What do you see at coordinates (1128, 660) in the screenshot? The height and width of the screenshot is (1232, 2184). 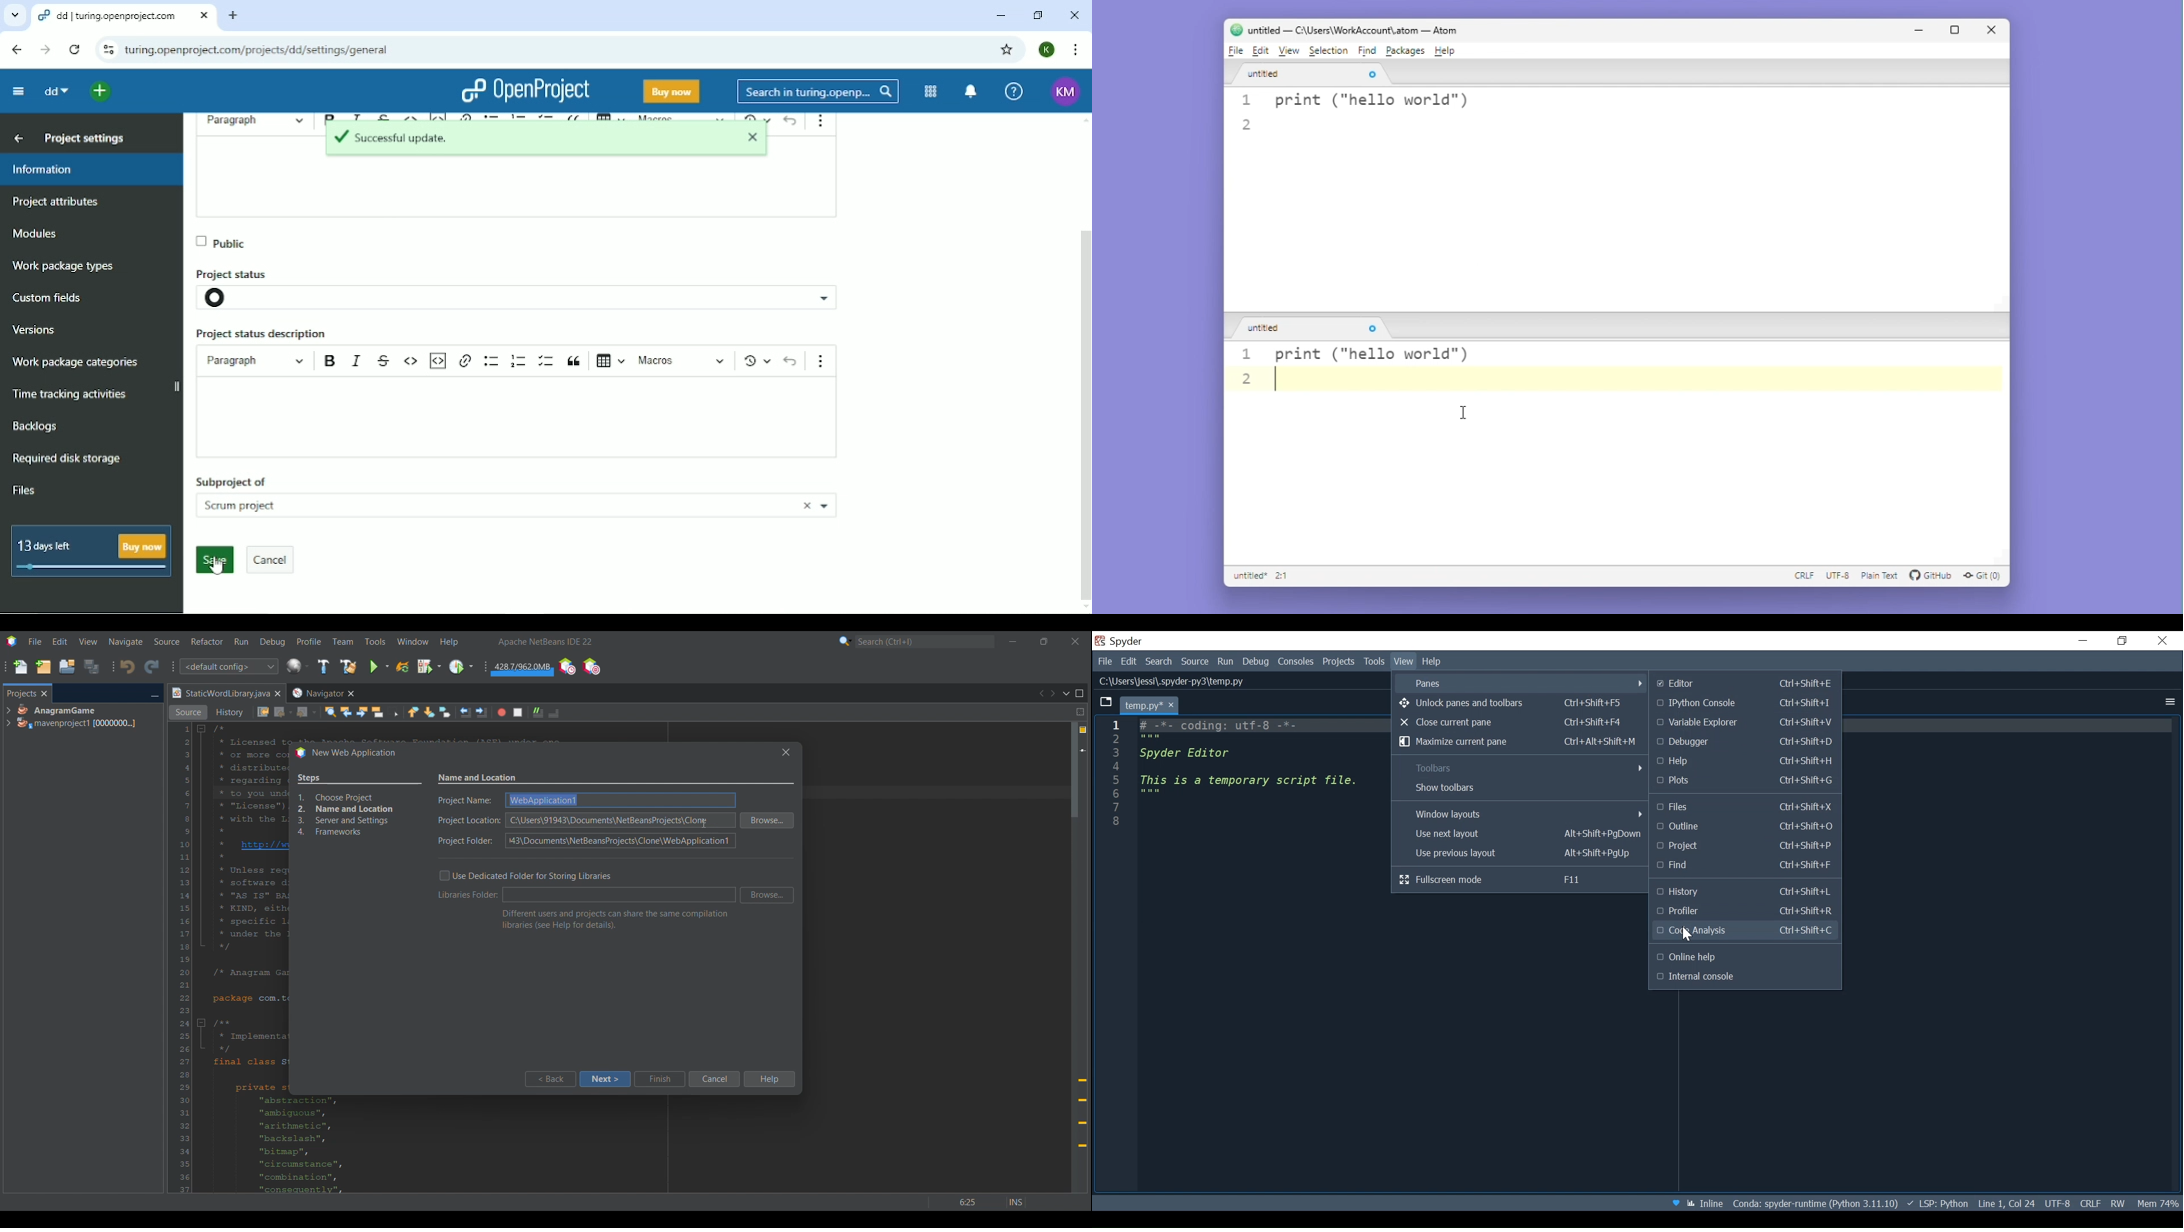 I see `Edit` at bounding box center [1128, 660].